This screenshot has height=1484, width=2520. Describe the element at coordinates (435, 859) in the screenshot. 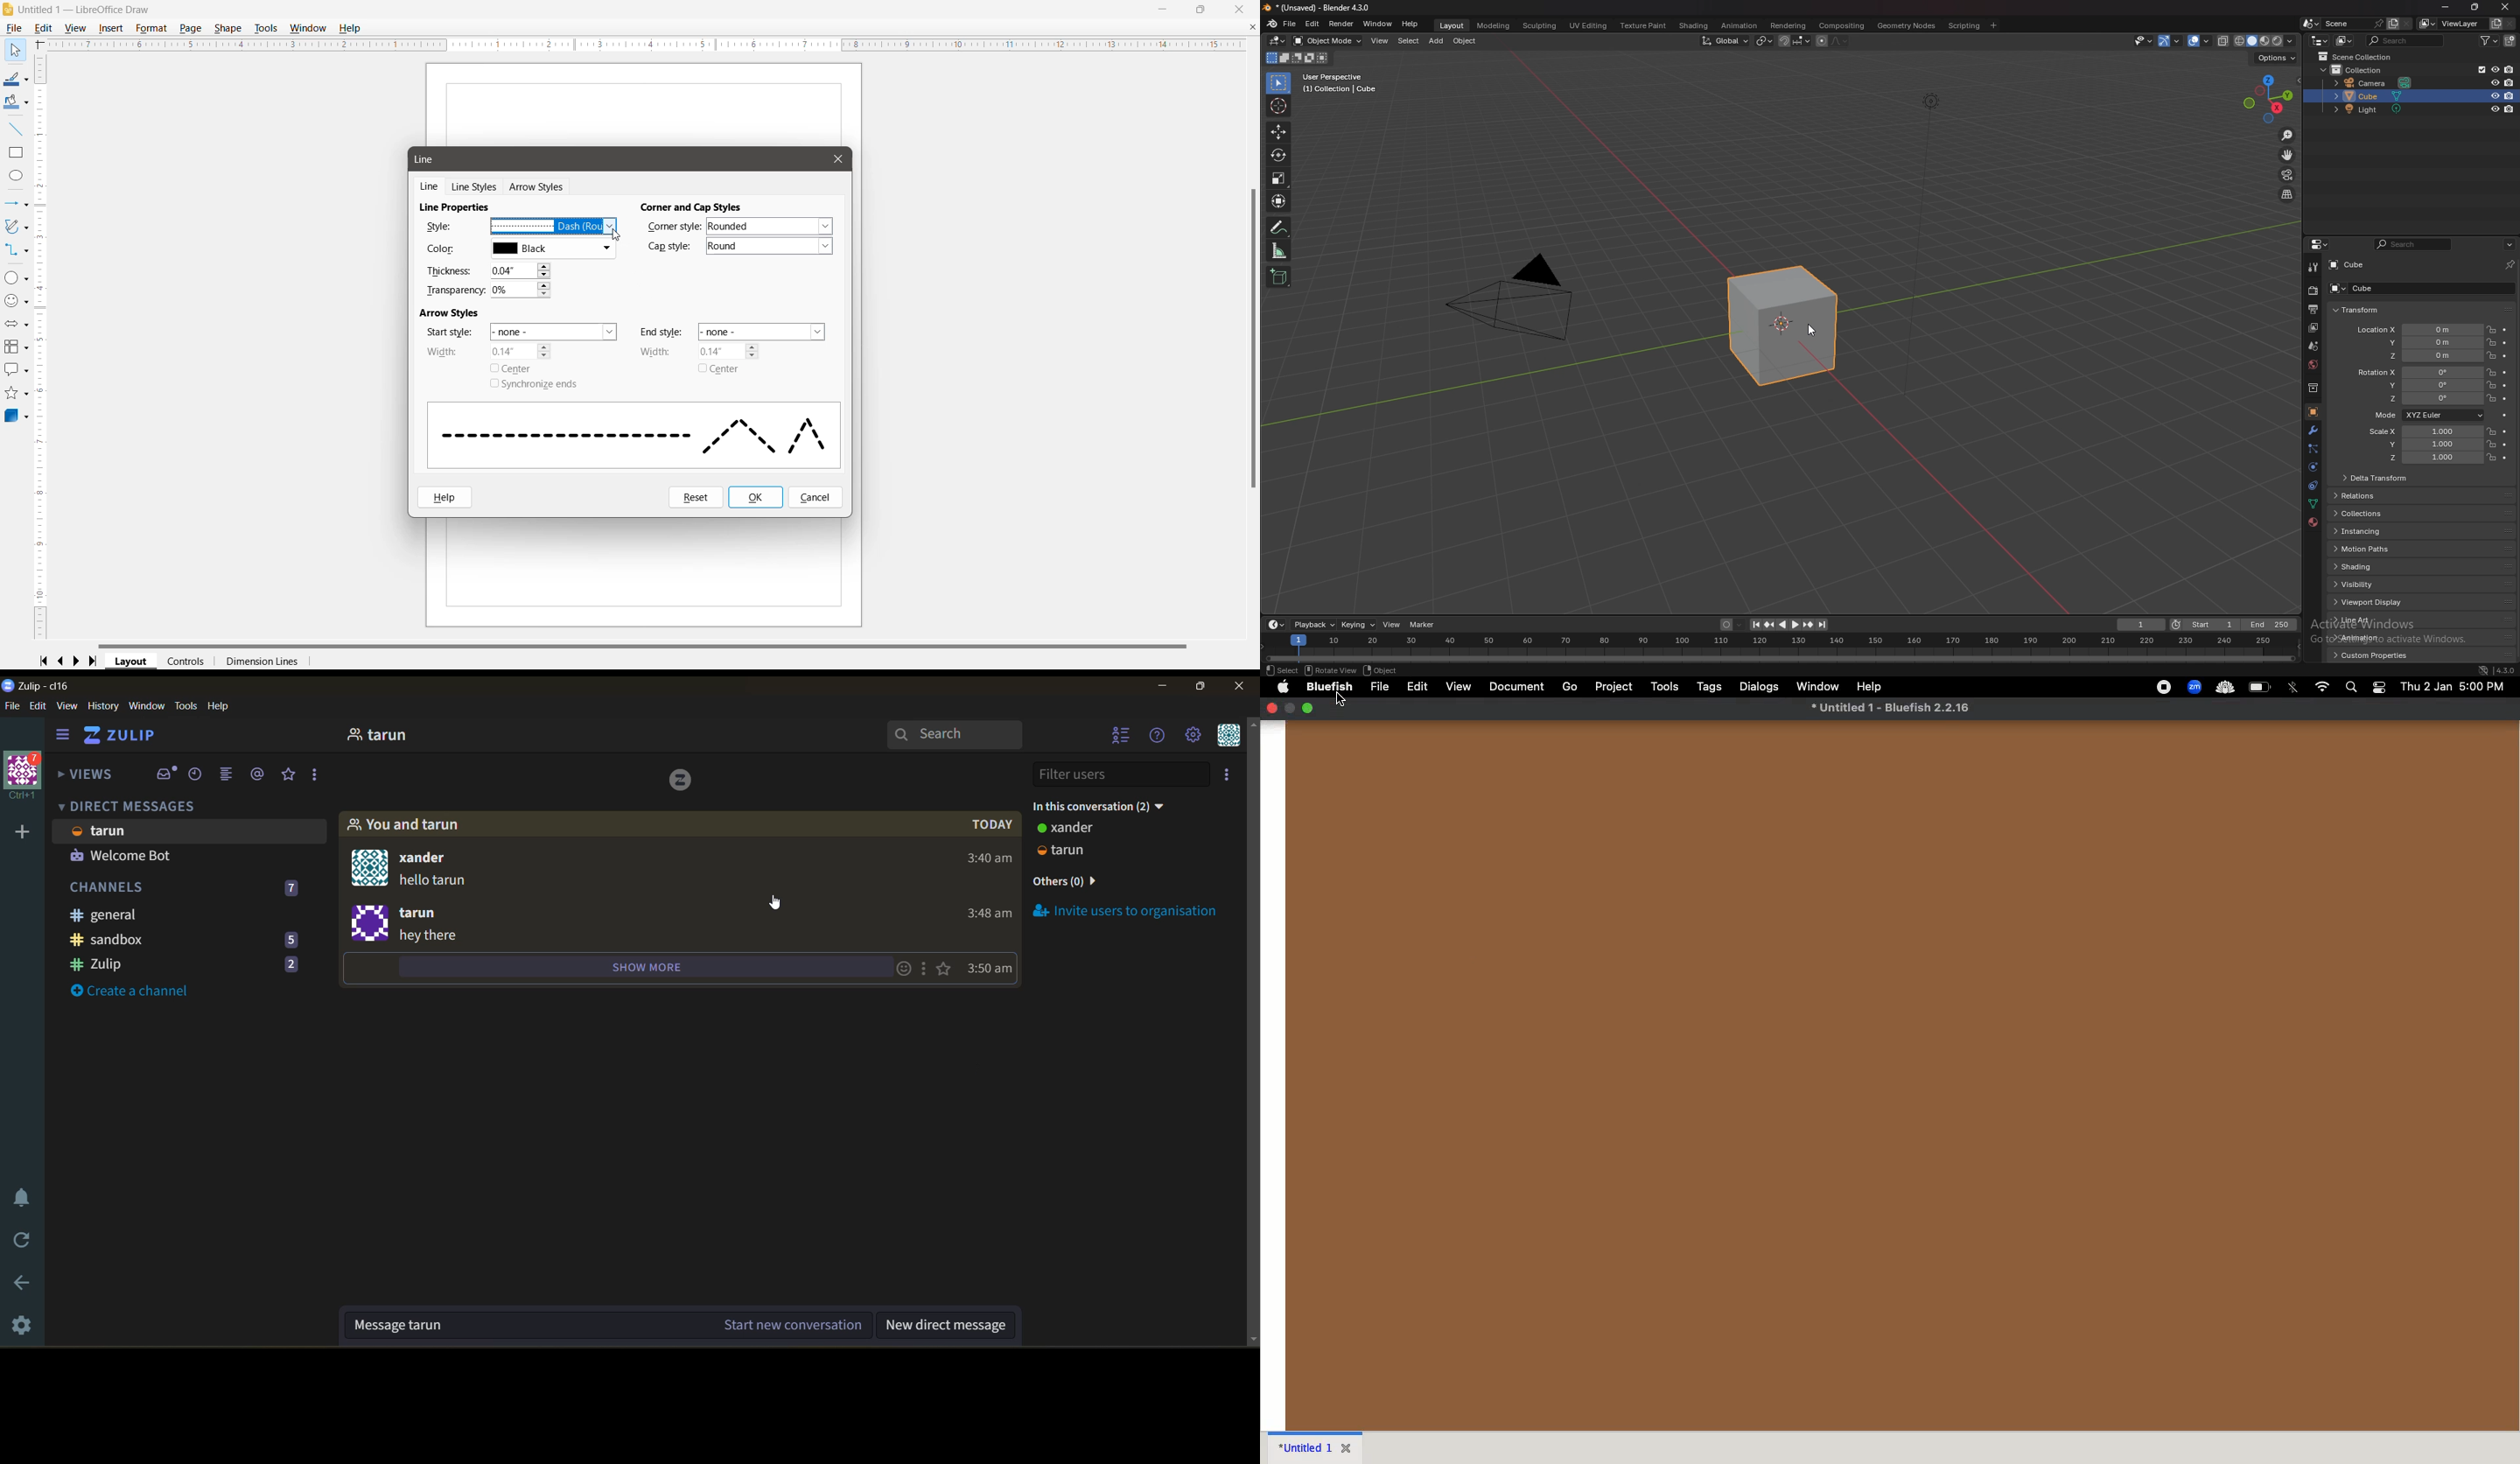

I see `user name` at that location.